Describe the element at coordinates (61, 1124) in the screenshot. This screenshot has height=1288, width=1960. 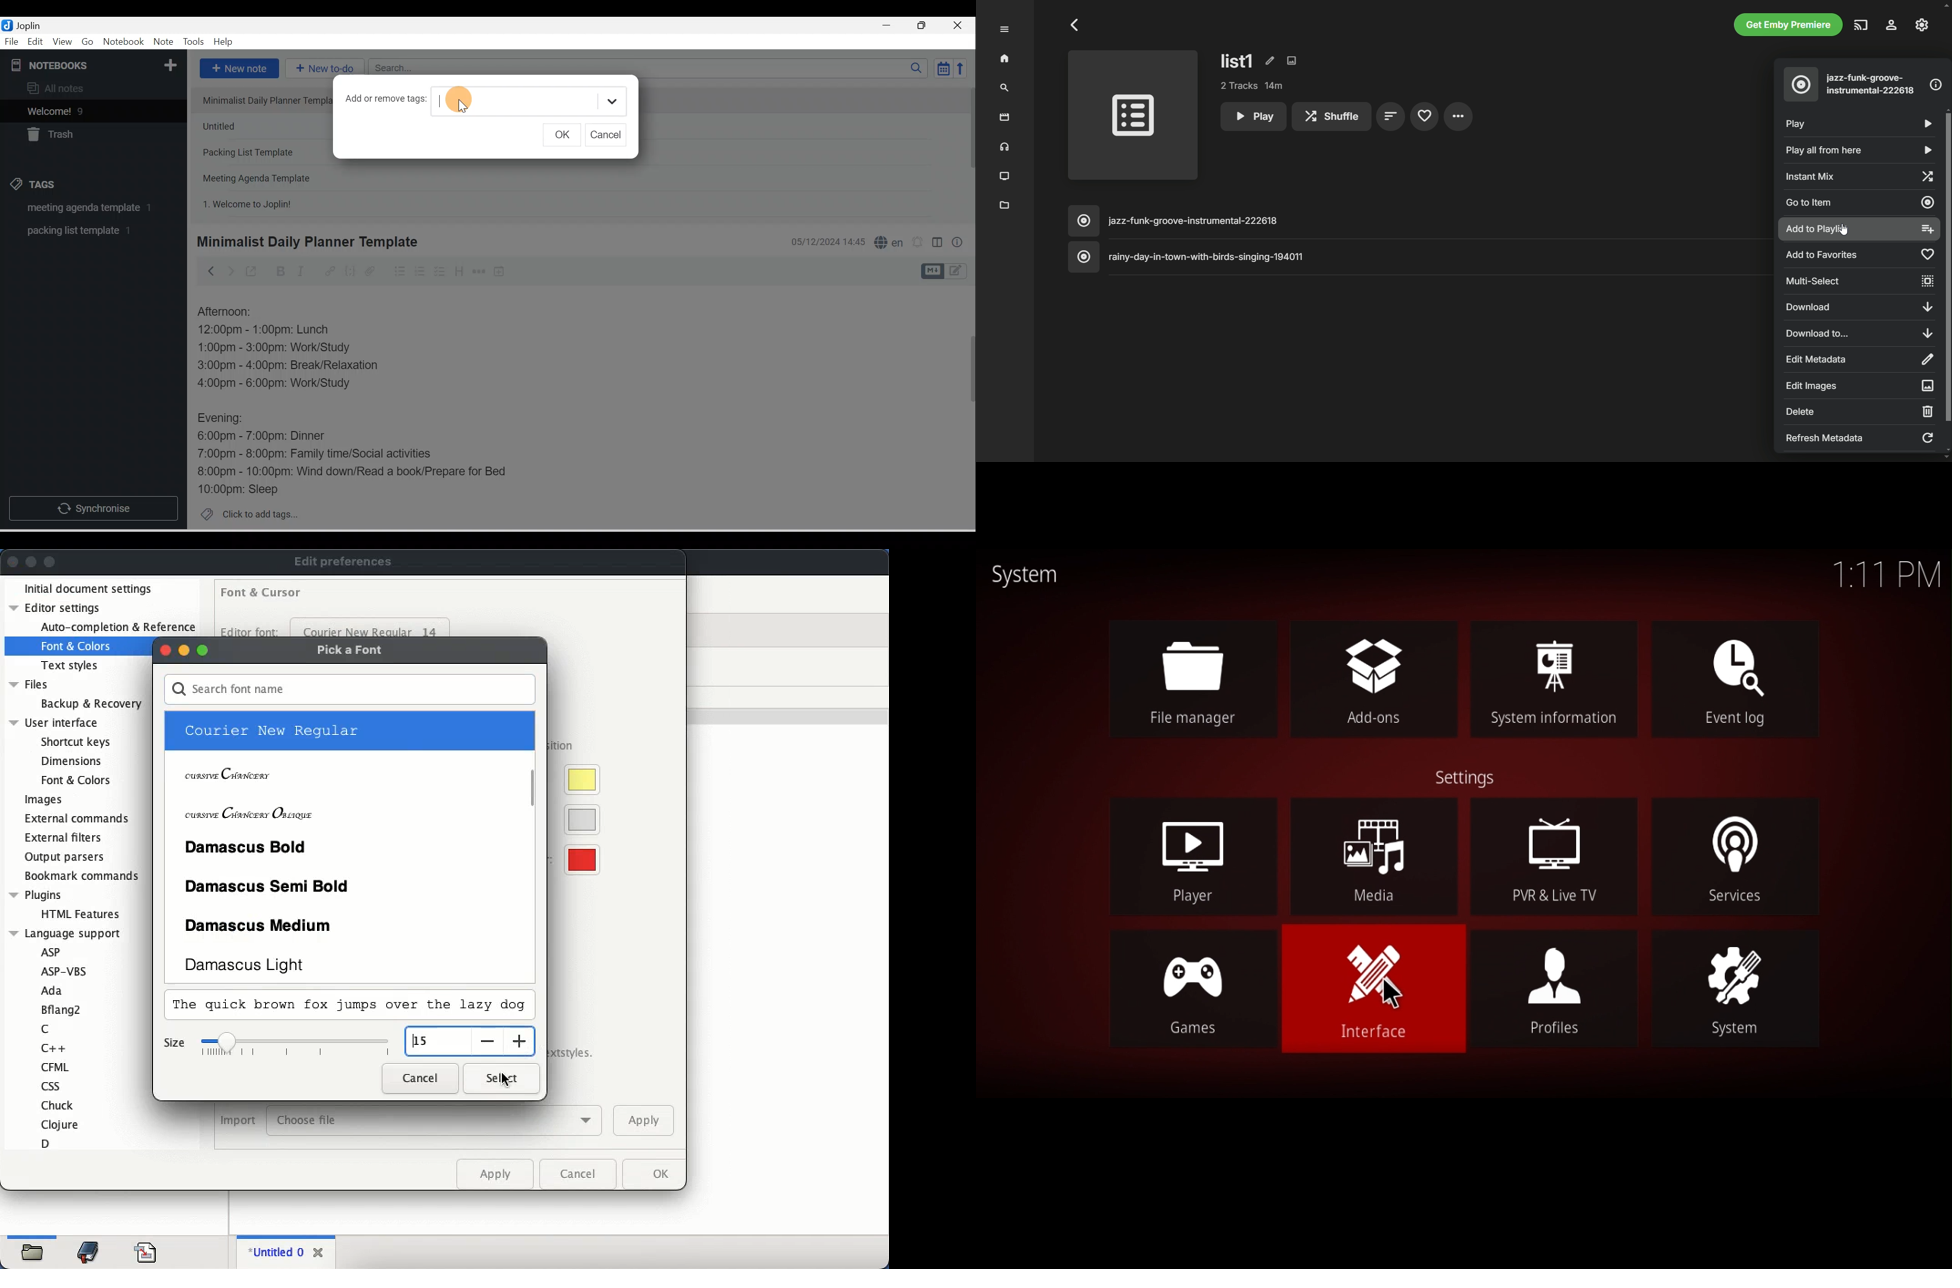
I see `clojure` at that location.